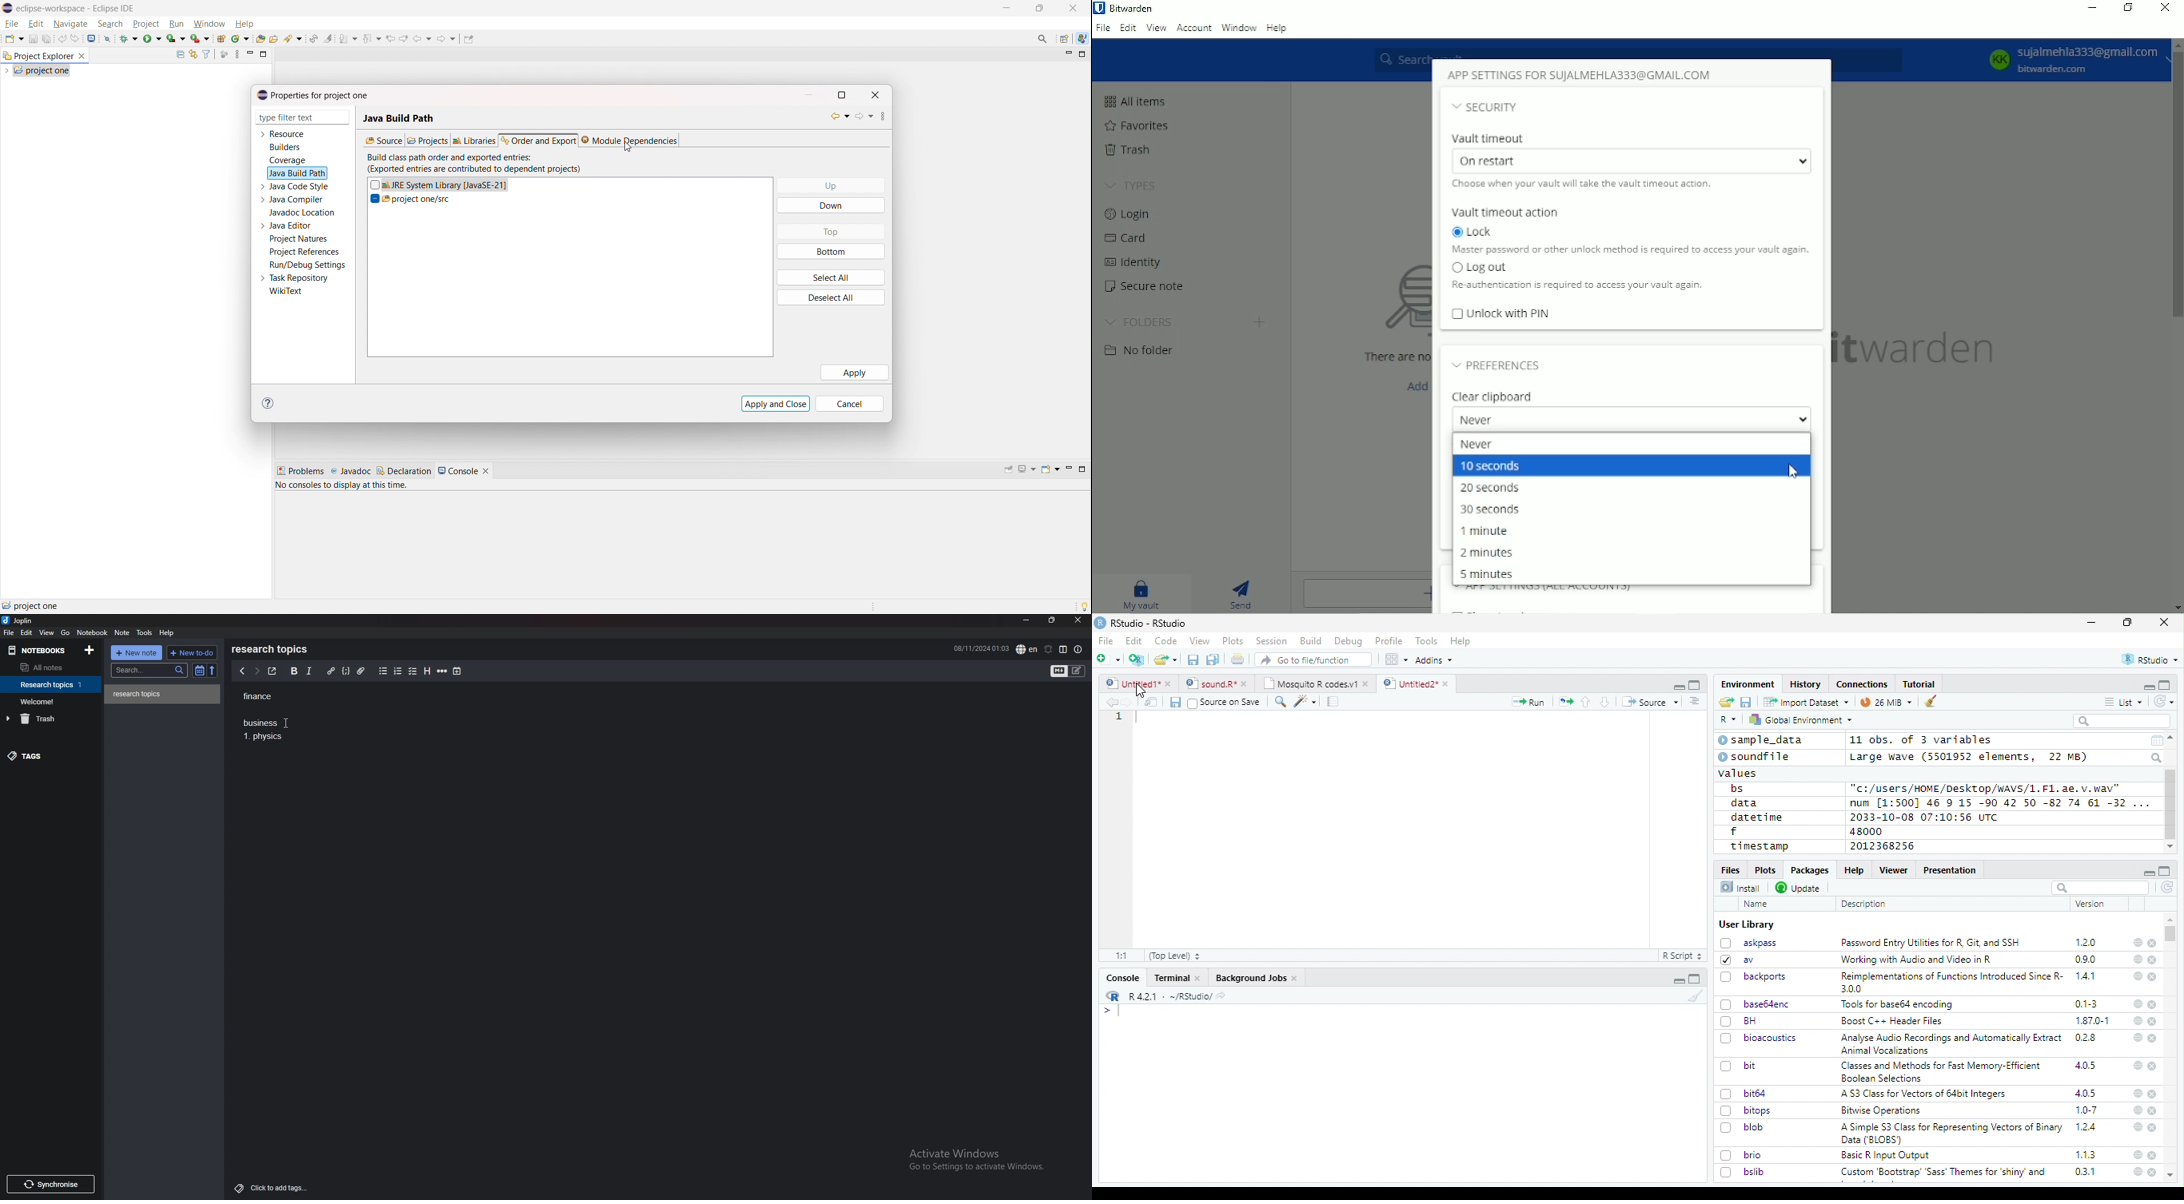  I want to click on 1.0-7, so click(2087, 1111).